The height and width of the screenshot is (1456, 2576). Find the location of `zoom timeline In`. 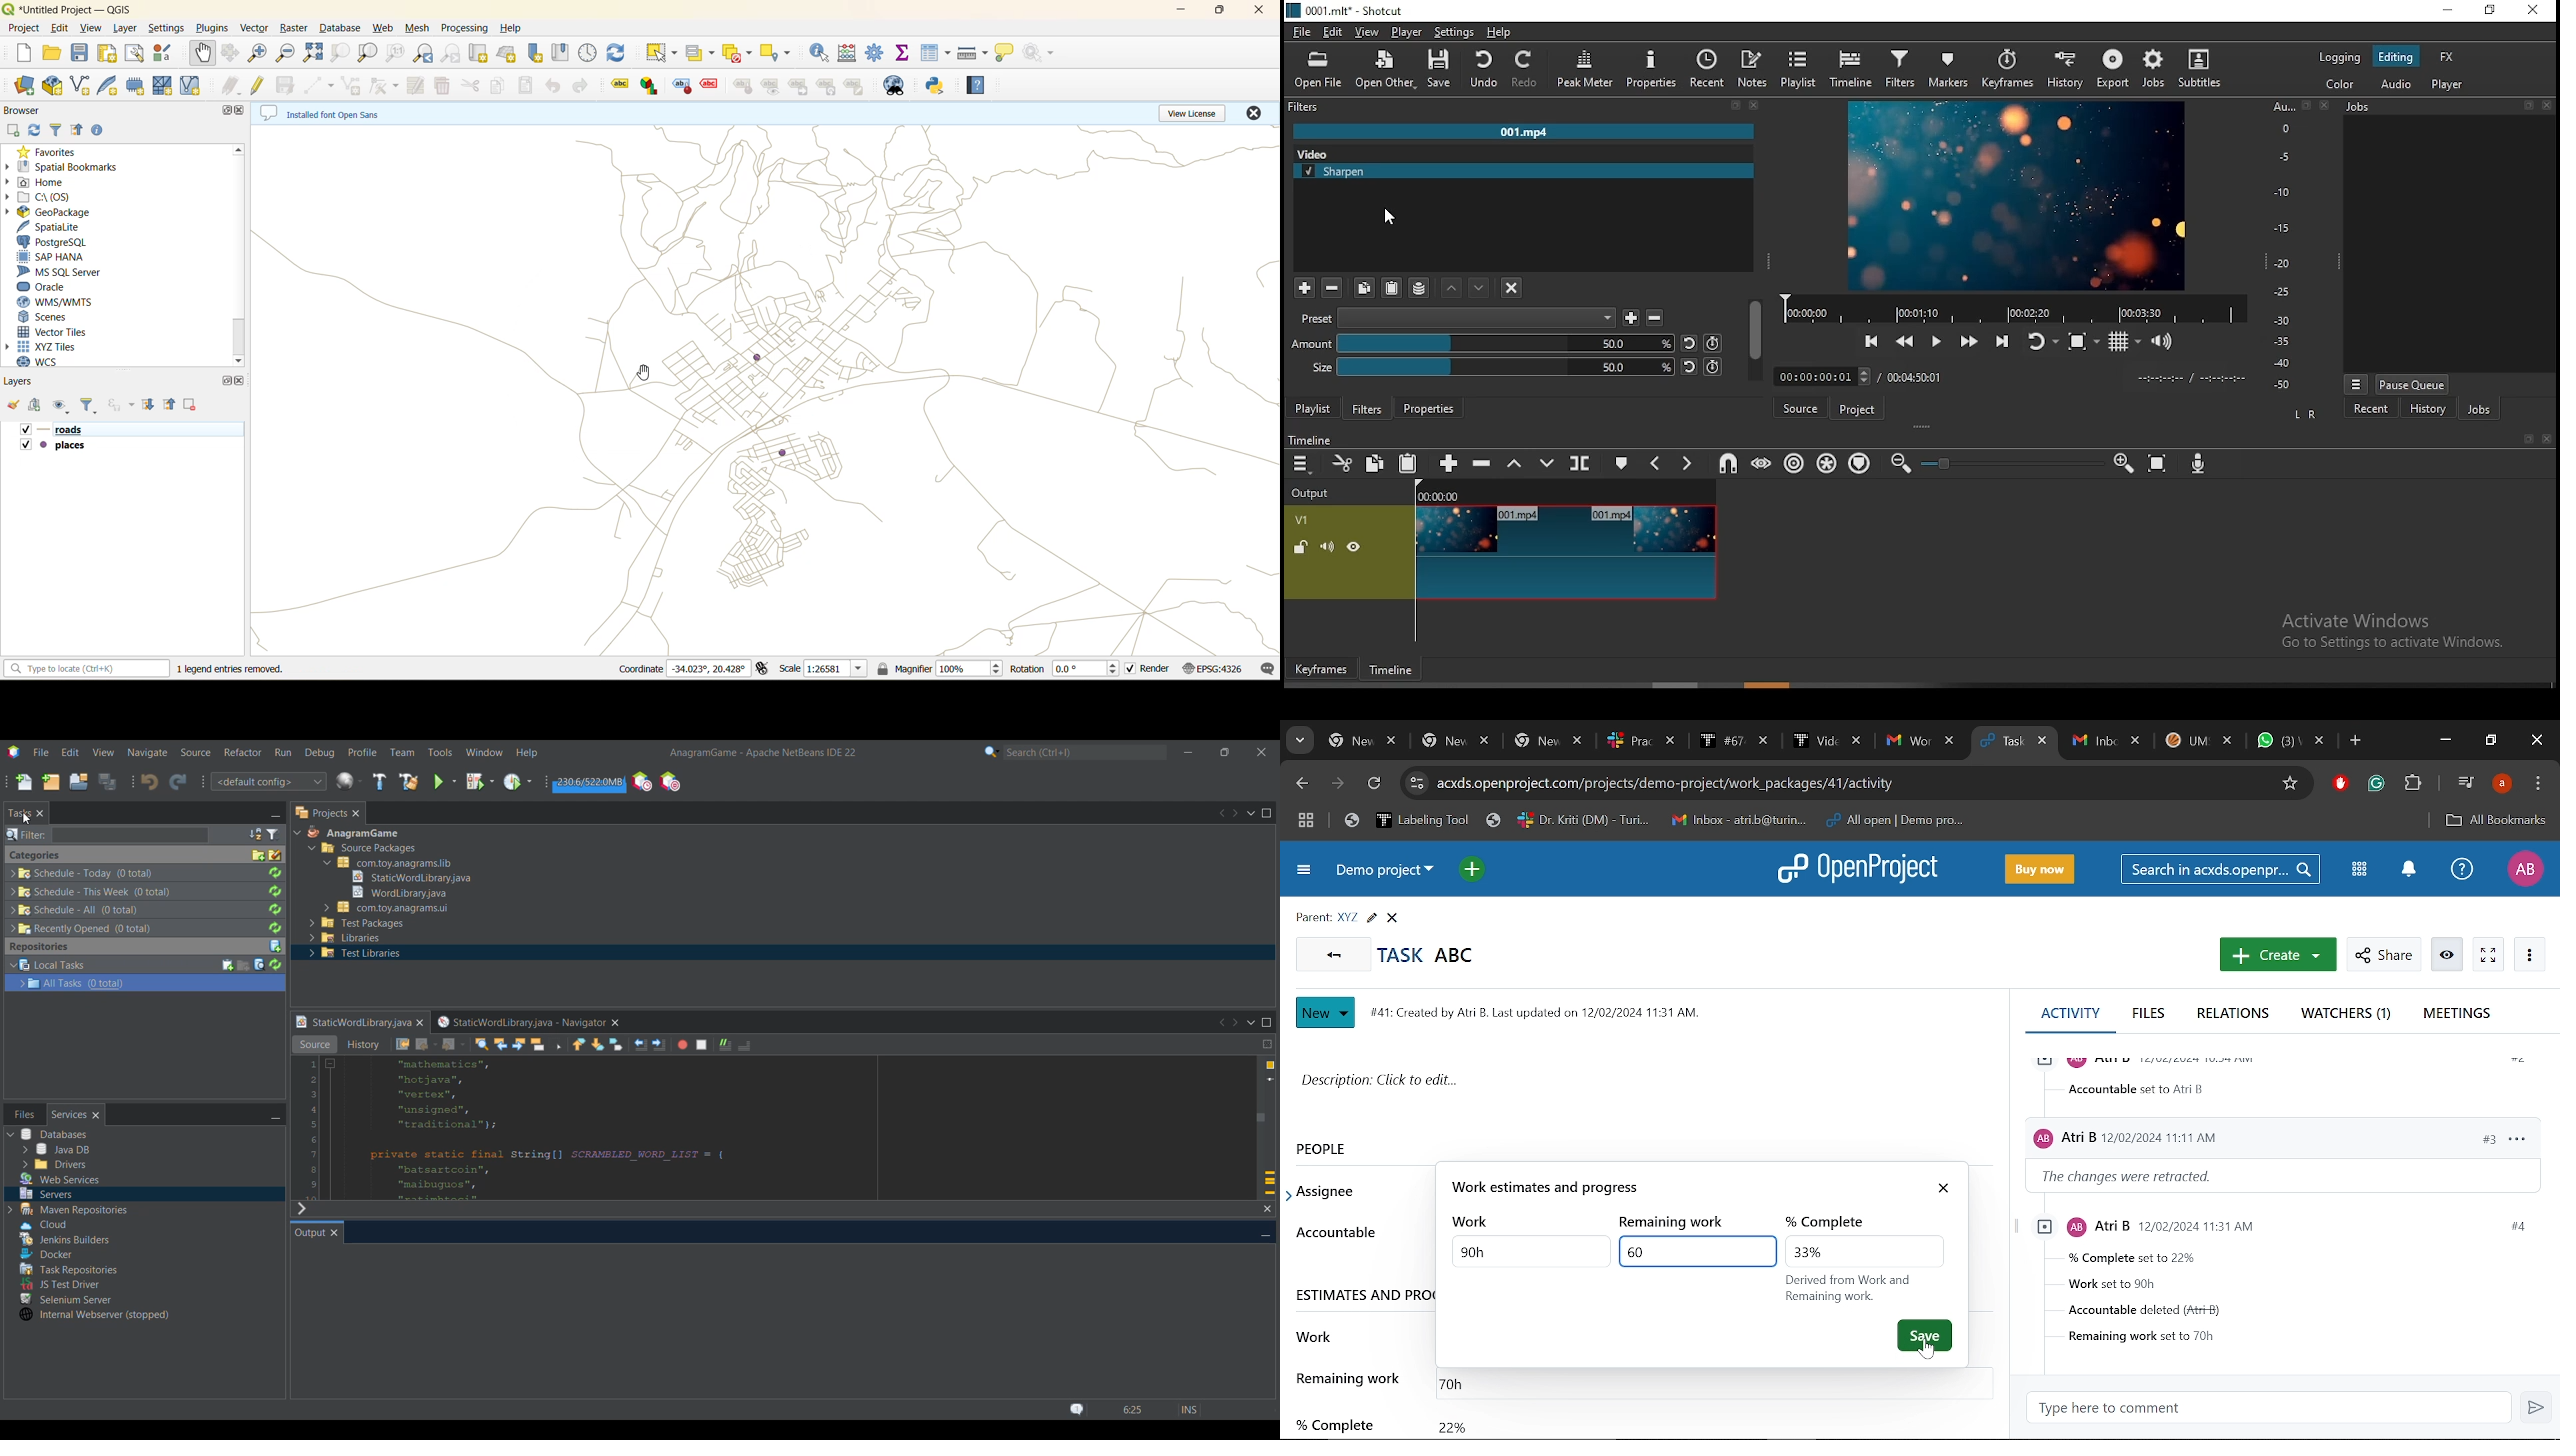

zoom timeline In is located at coordinates (2121, 464).